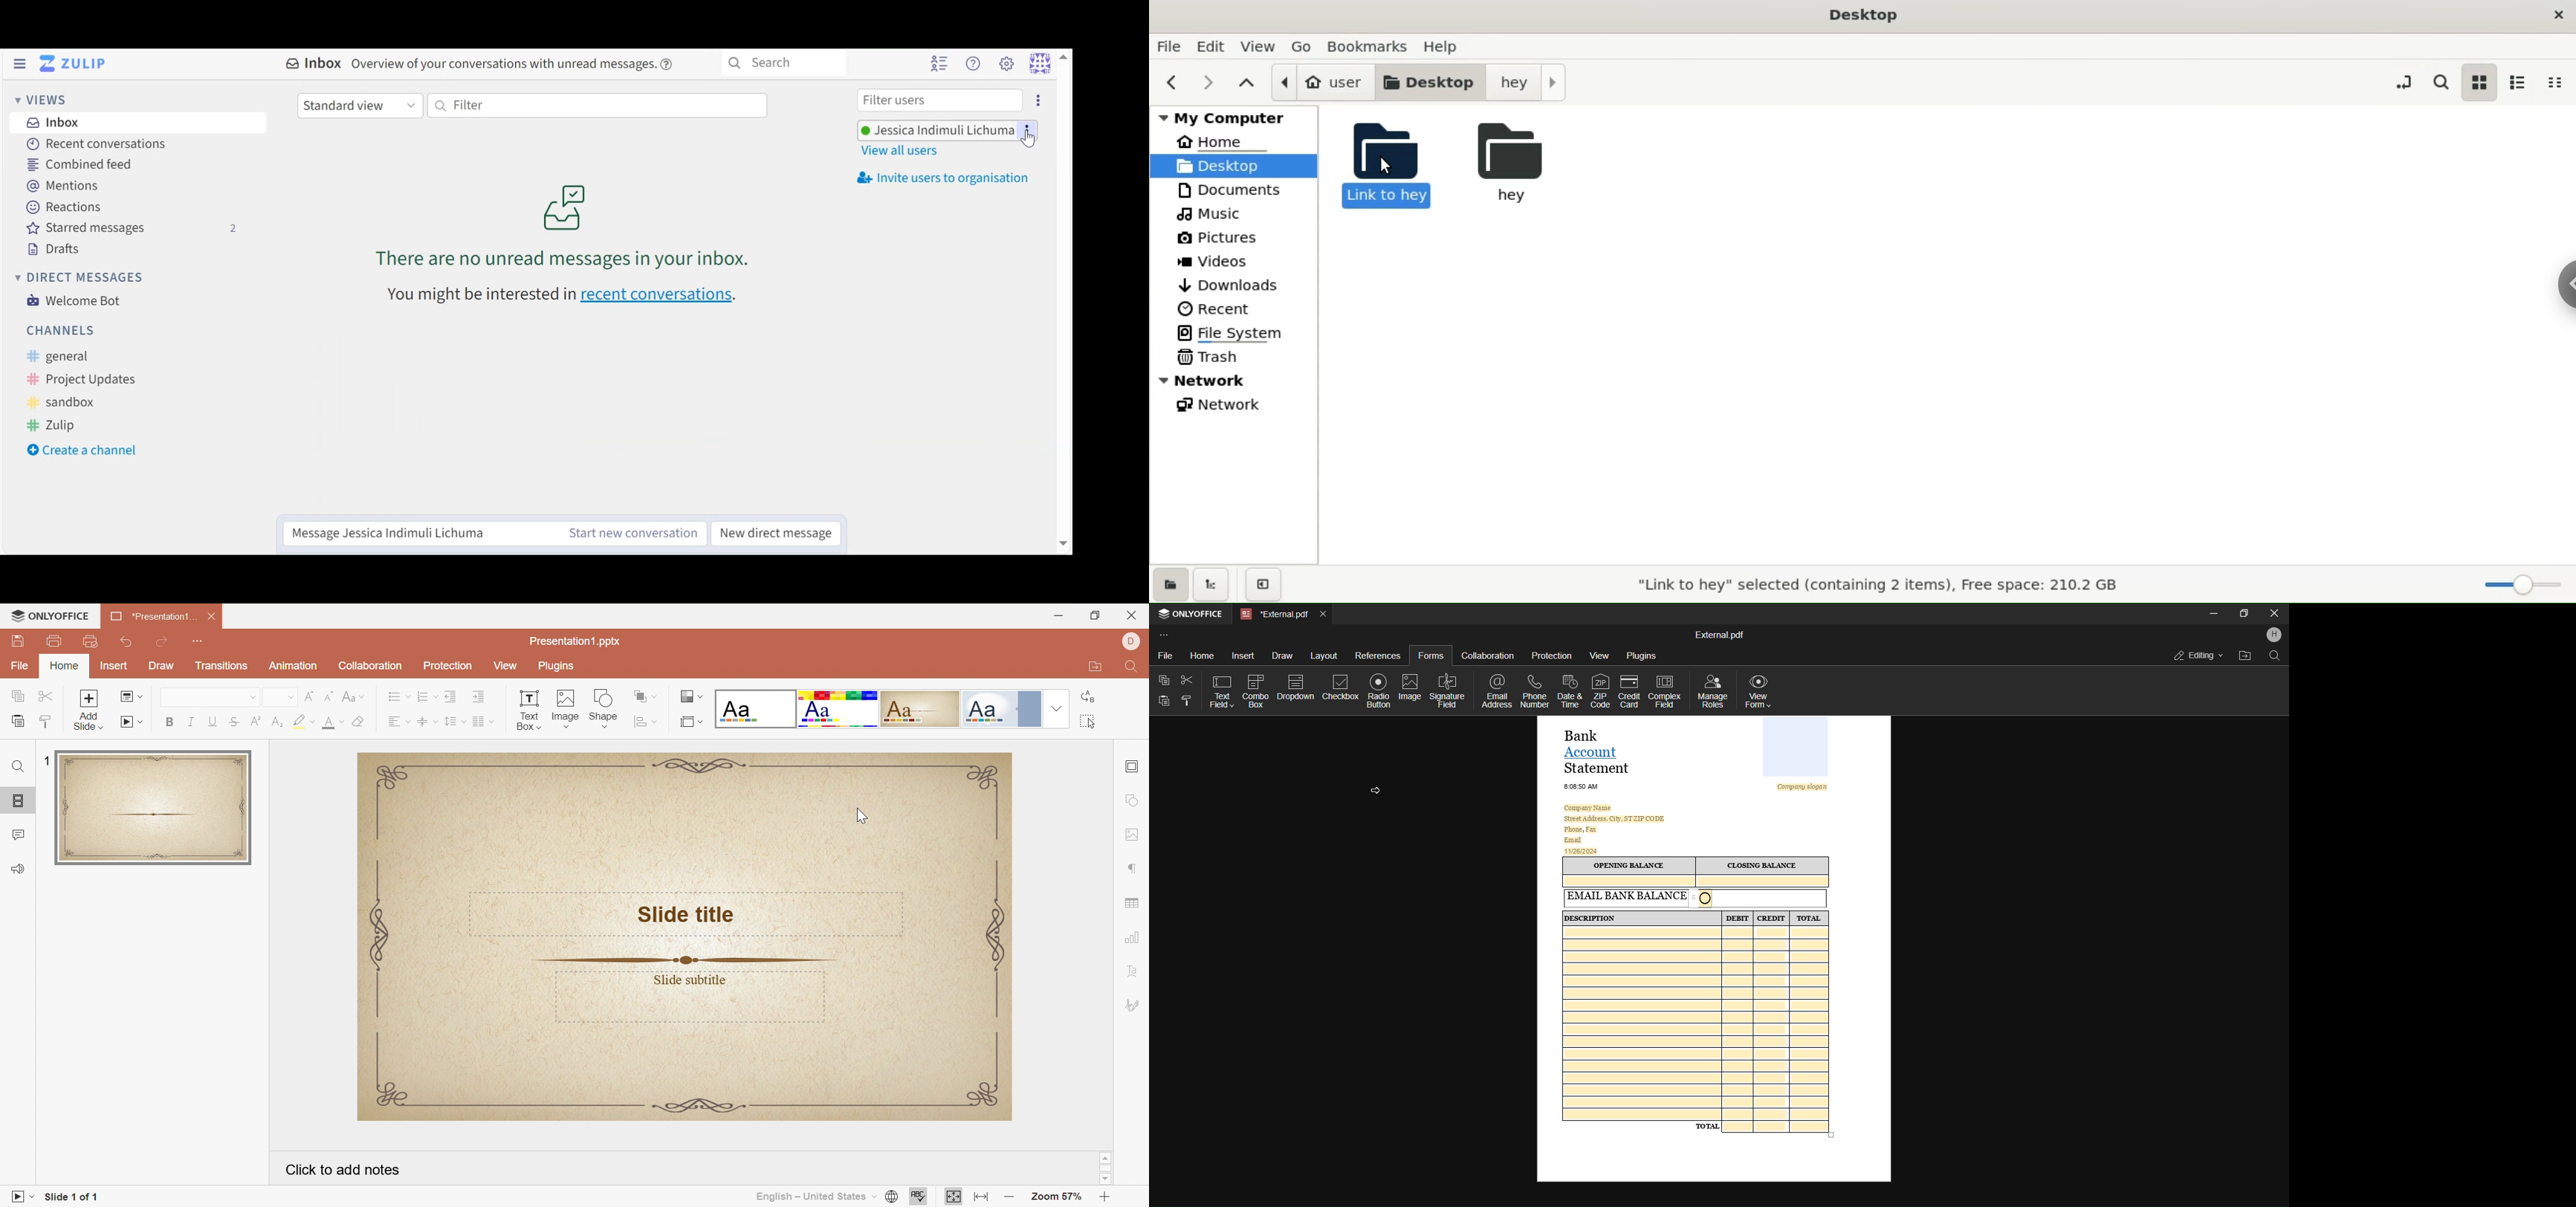 The height and width of the screenshot is (1232, 2576). What do you see at coordinates (311, 721) in the screenshot?
I see `Drop Down` at bounding box center [311, 721].